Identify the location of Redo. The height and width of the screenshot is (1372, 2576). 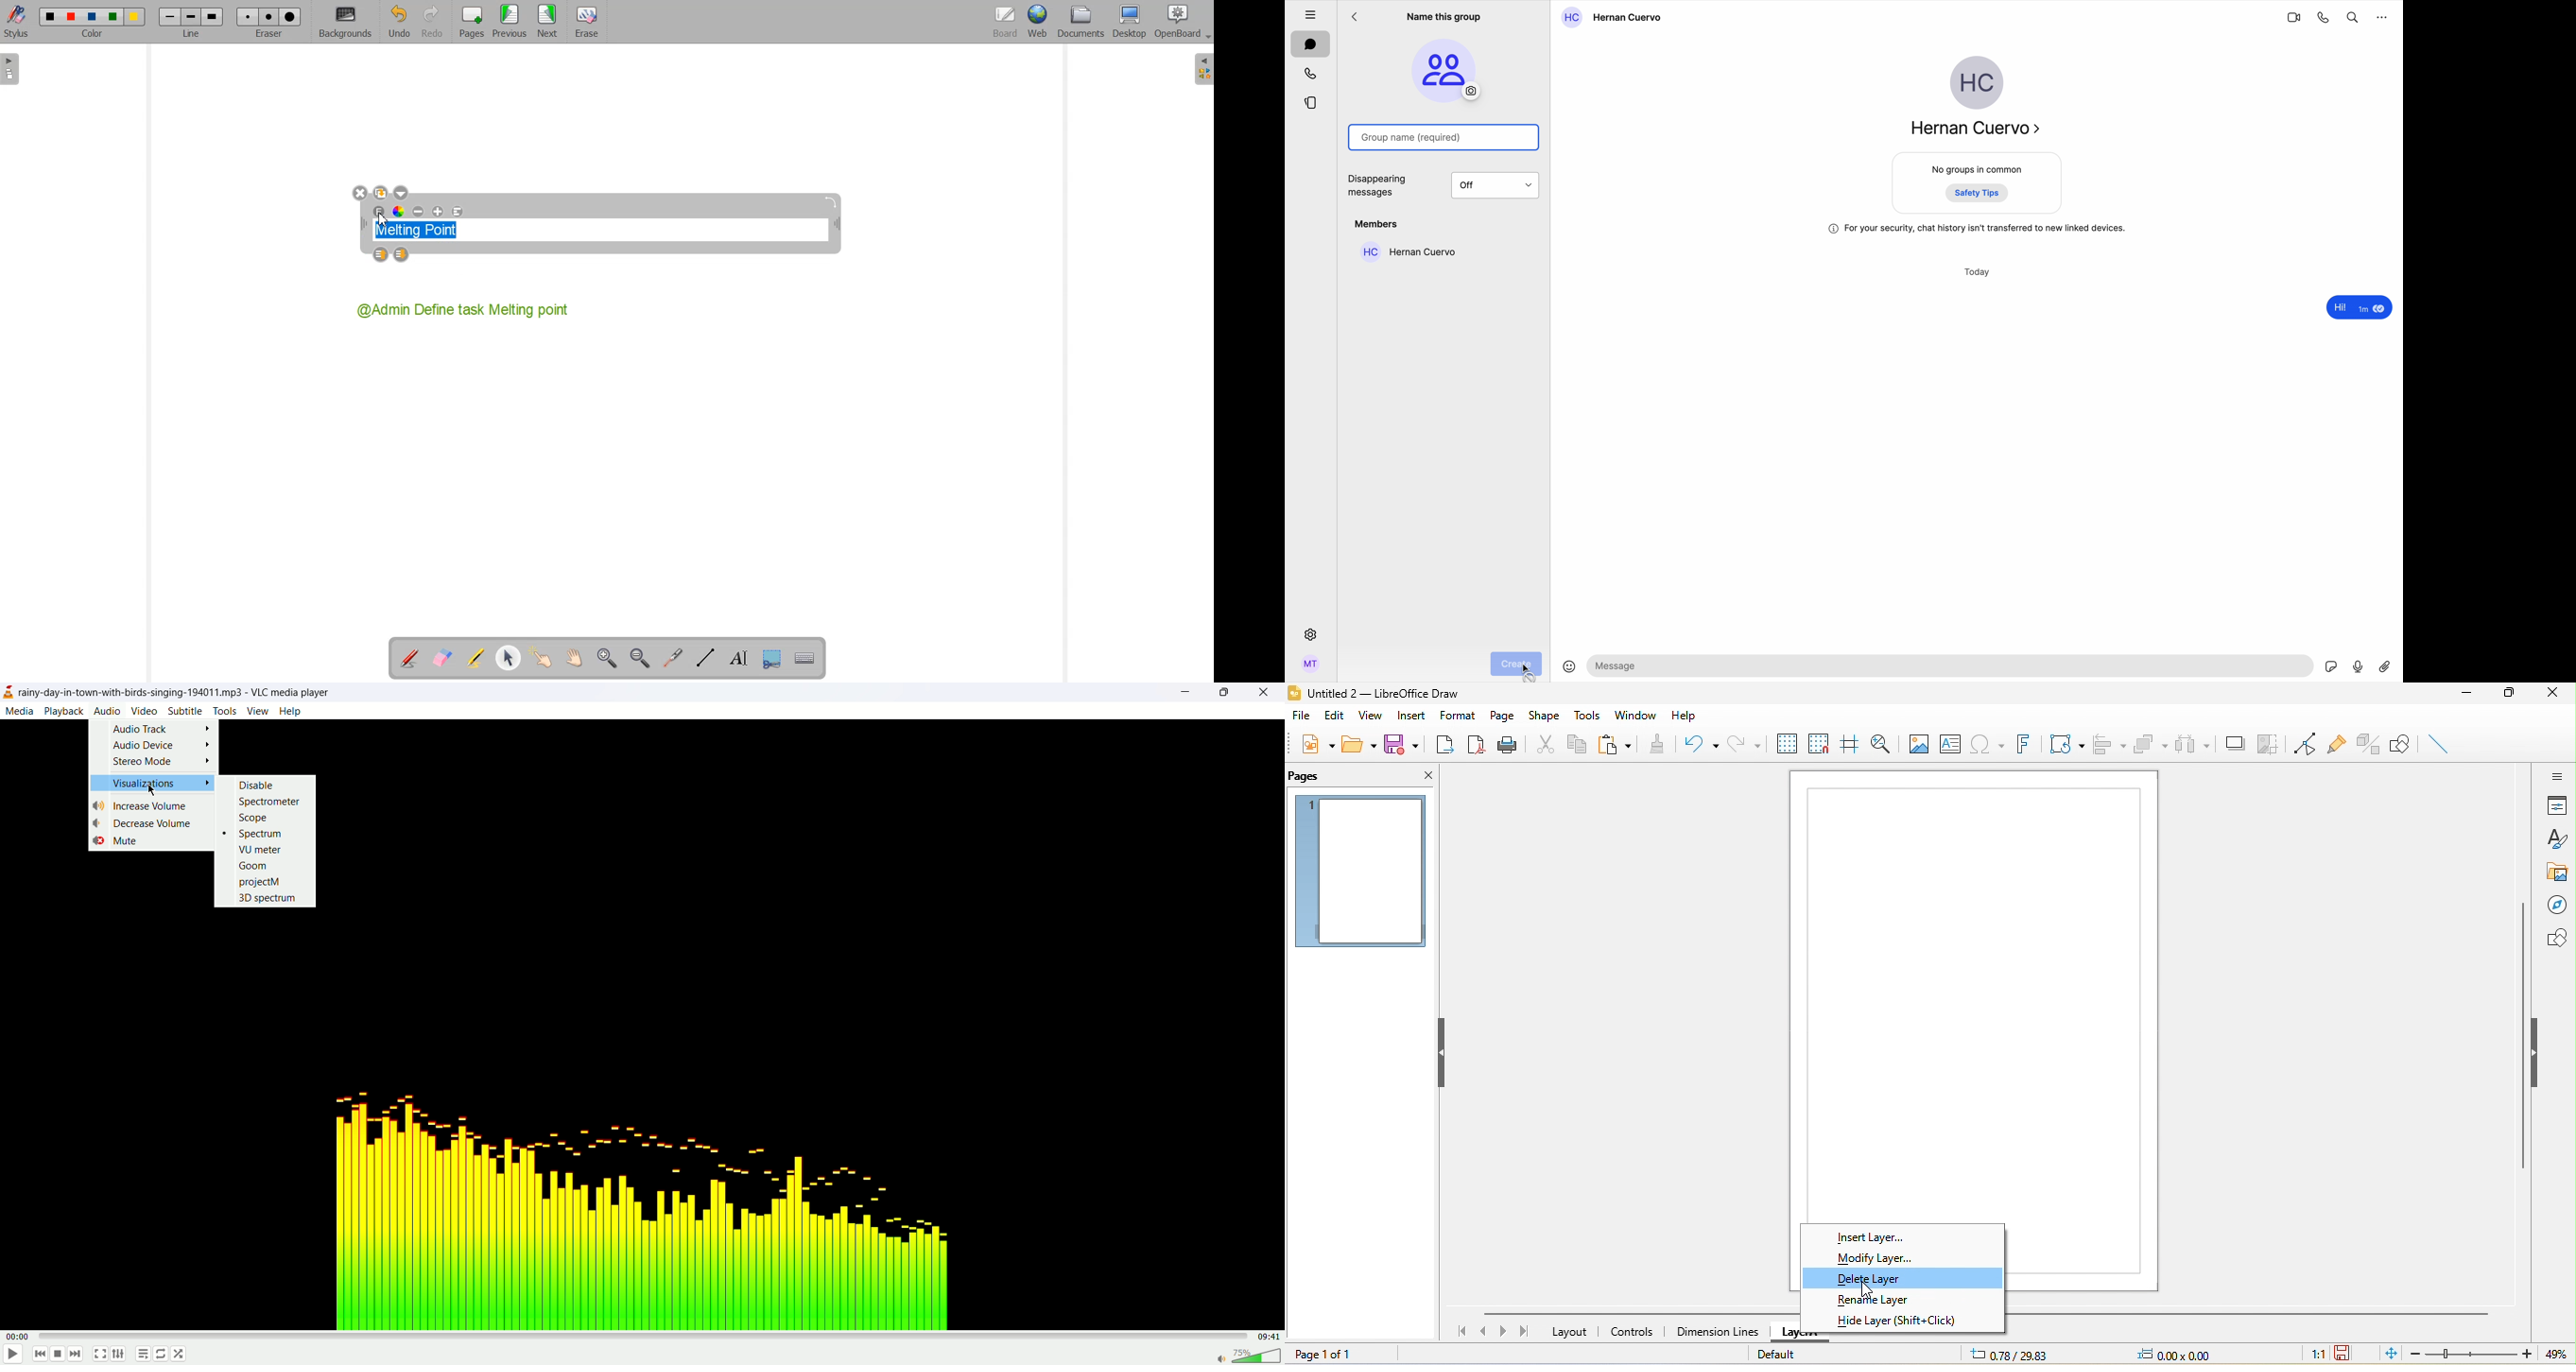
(432, 22).